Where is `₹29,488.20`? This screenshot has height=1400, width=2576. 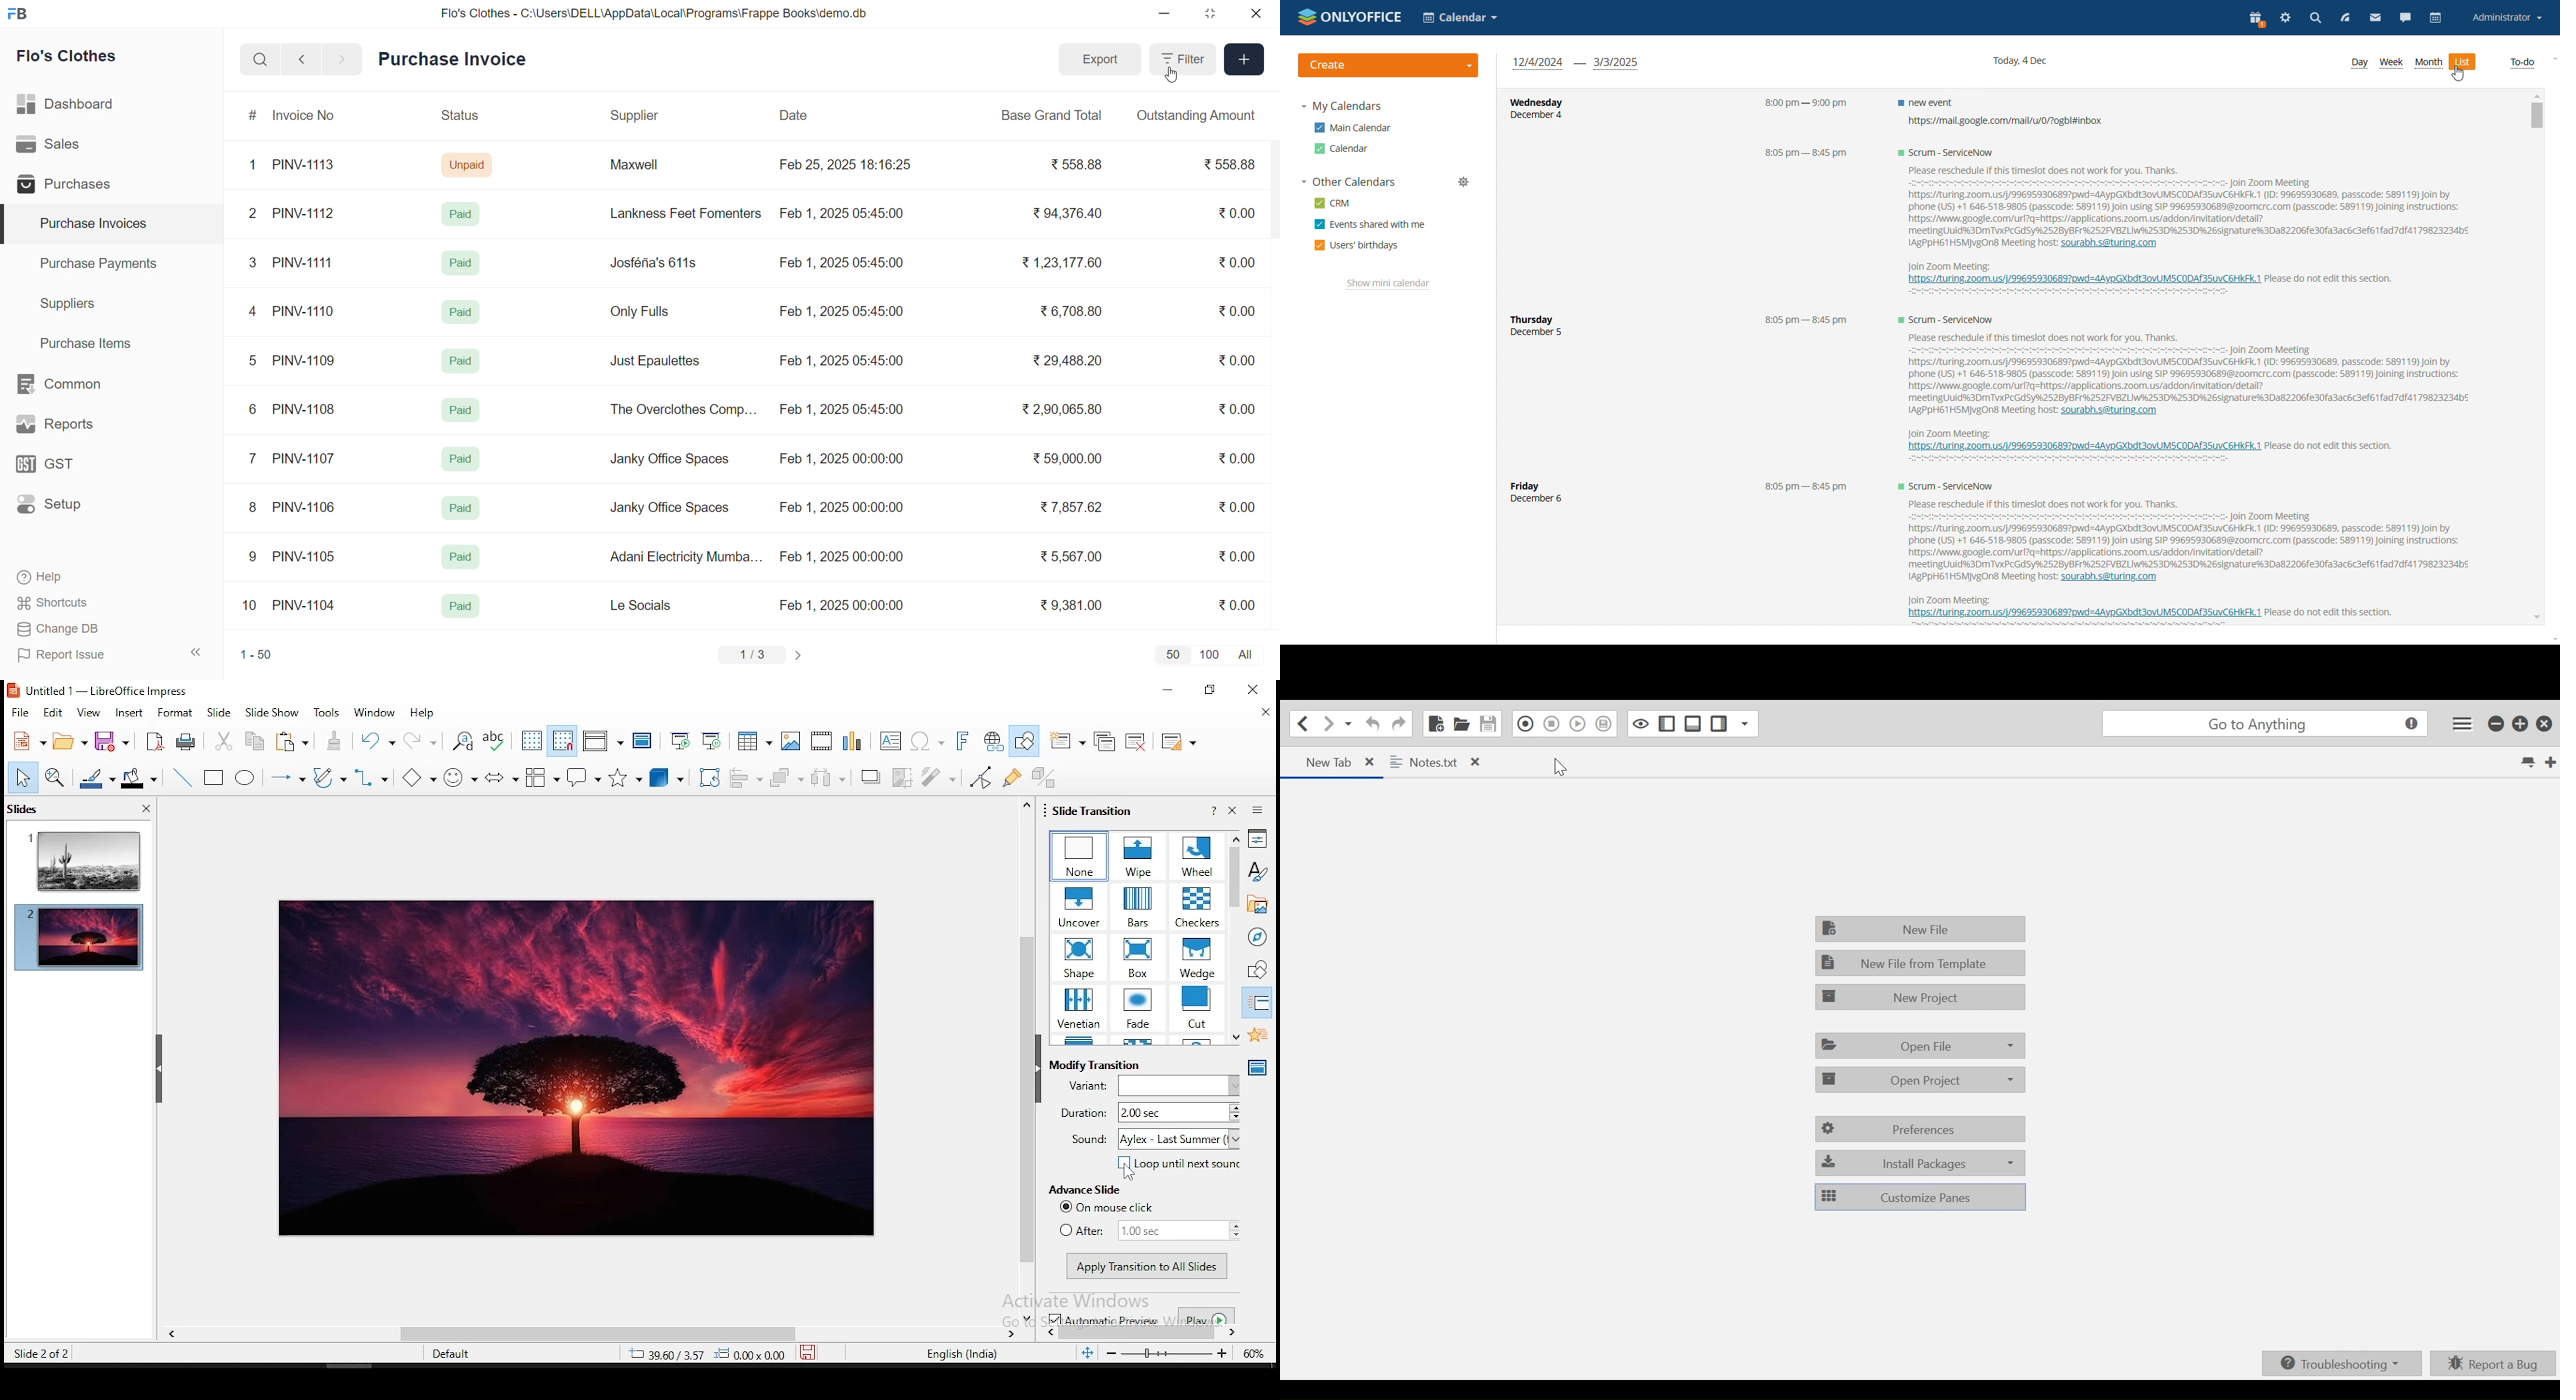
₹29,488.20 is located at coordinates (1063, 361).